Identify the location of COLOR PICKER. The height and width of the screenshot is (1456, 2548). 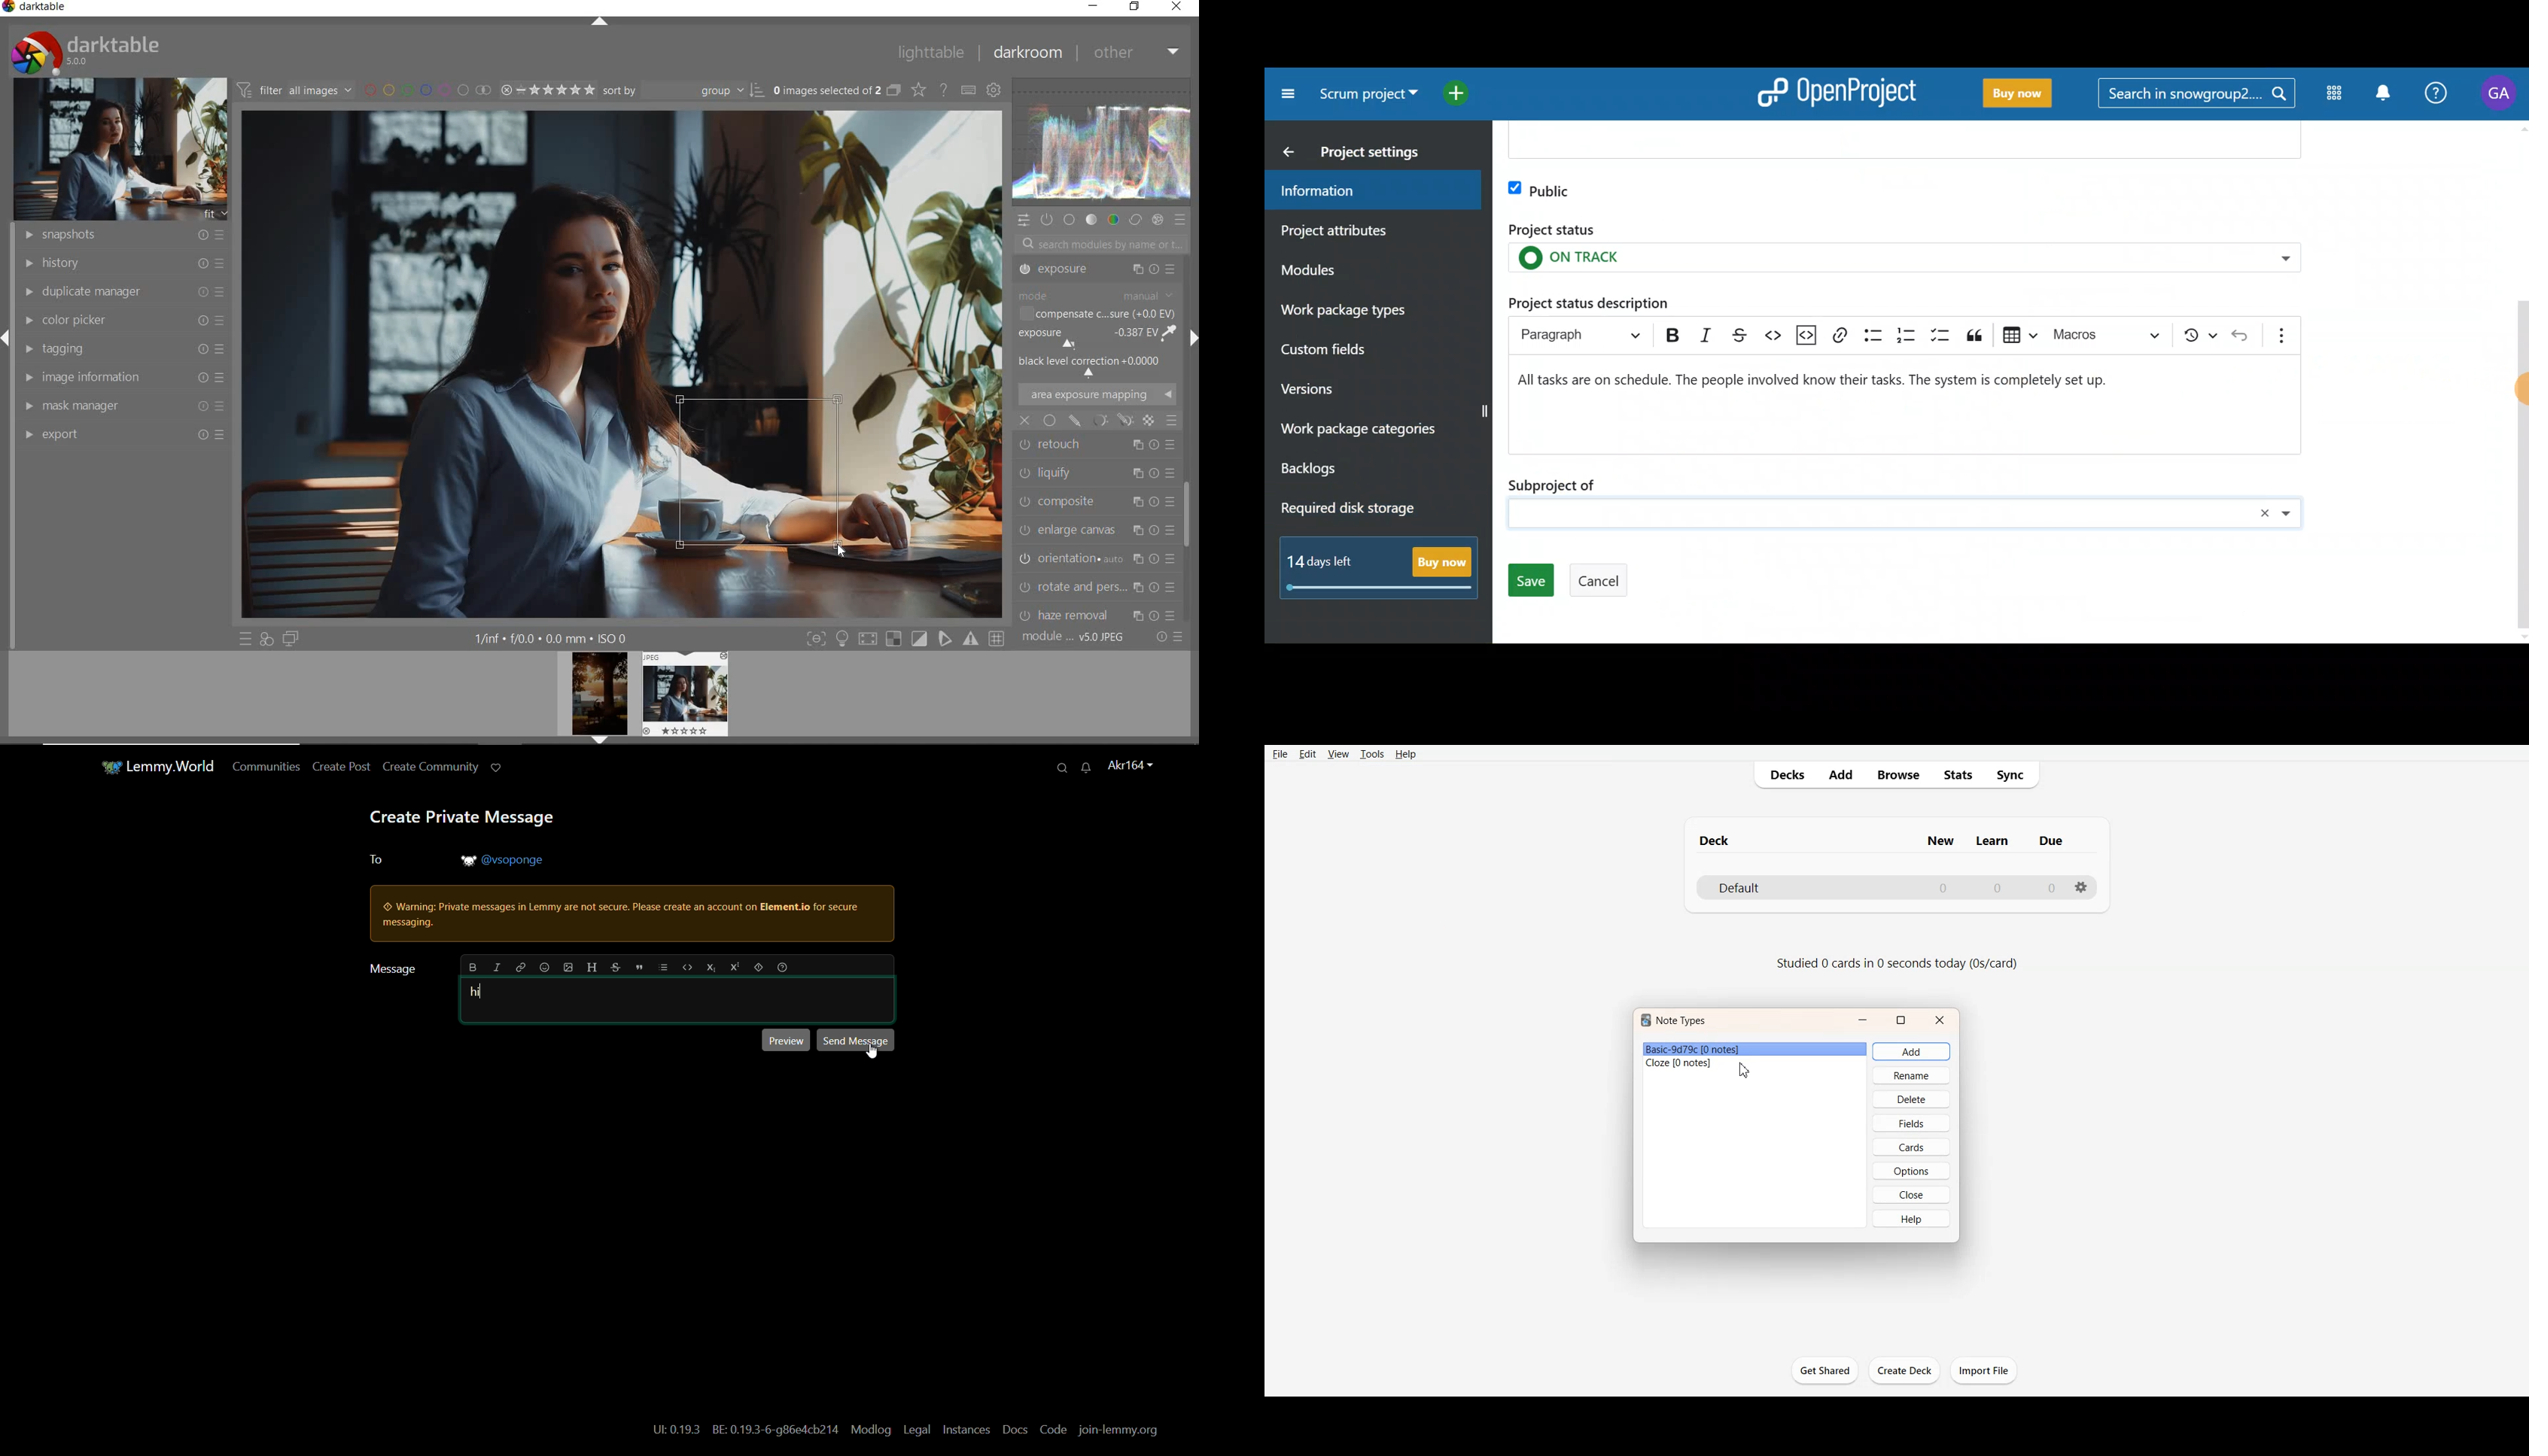
(125, 318).